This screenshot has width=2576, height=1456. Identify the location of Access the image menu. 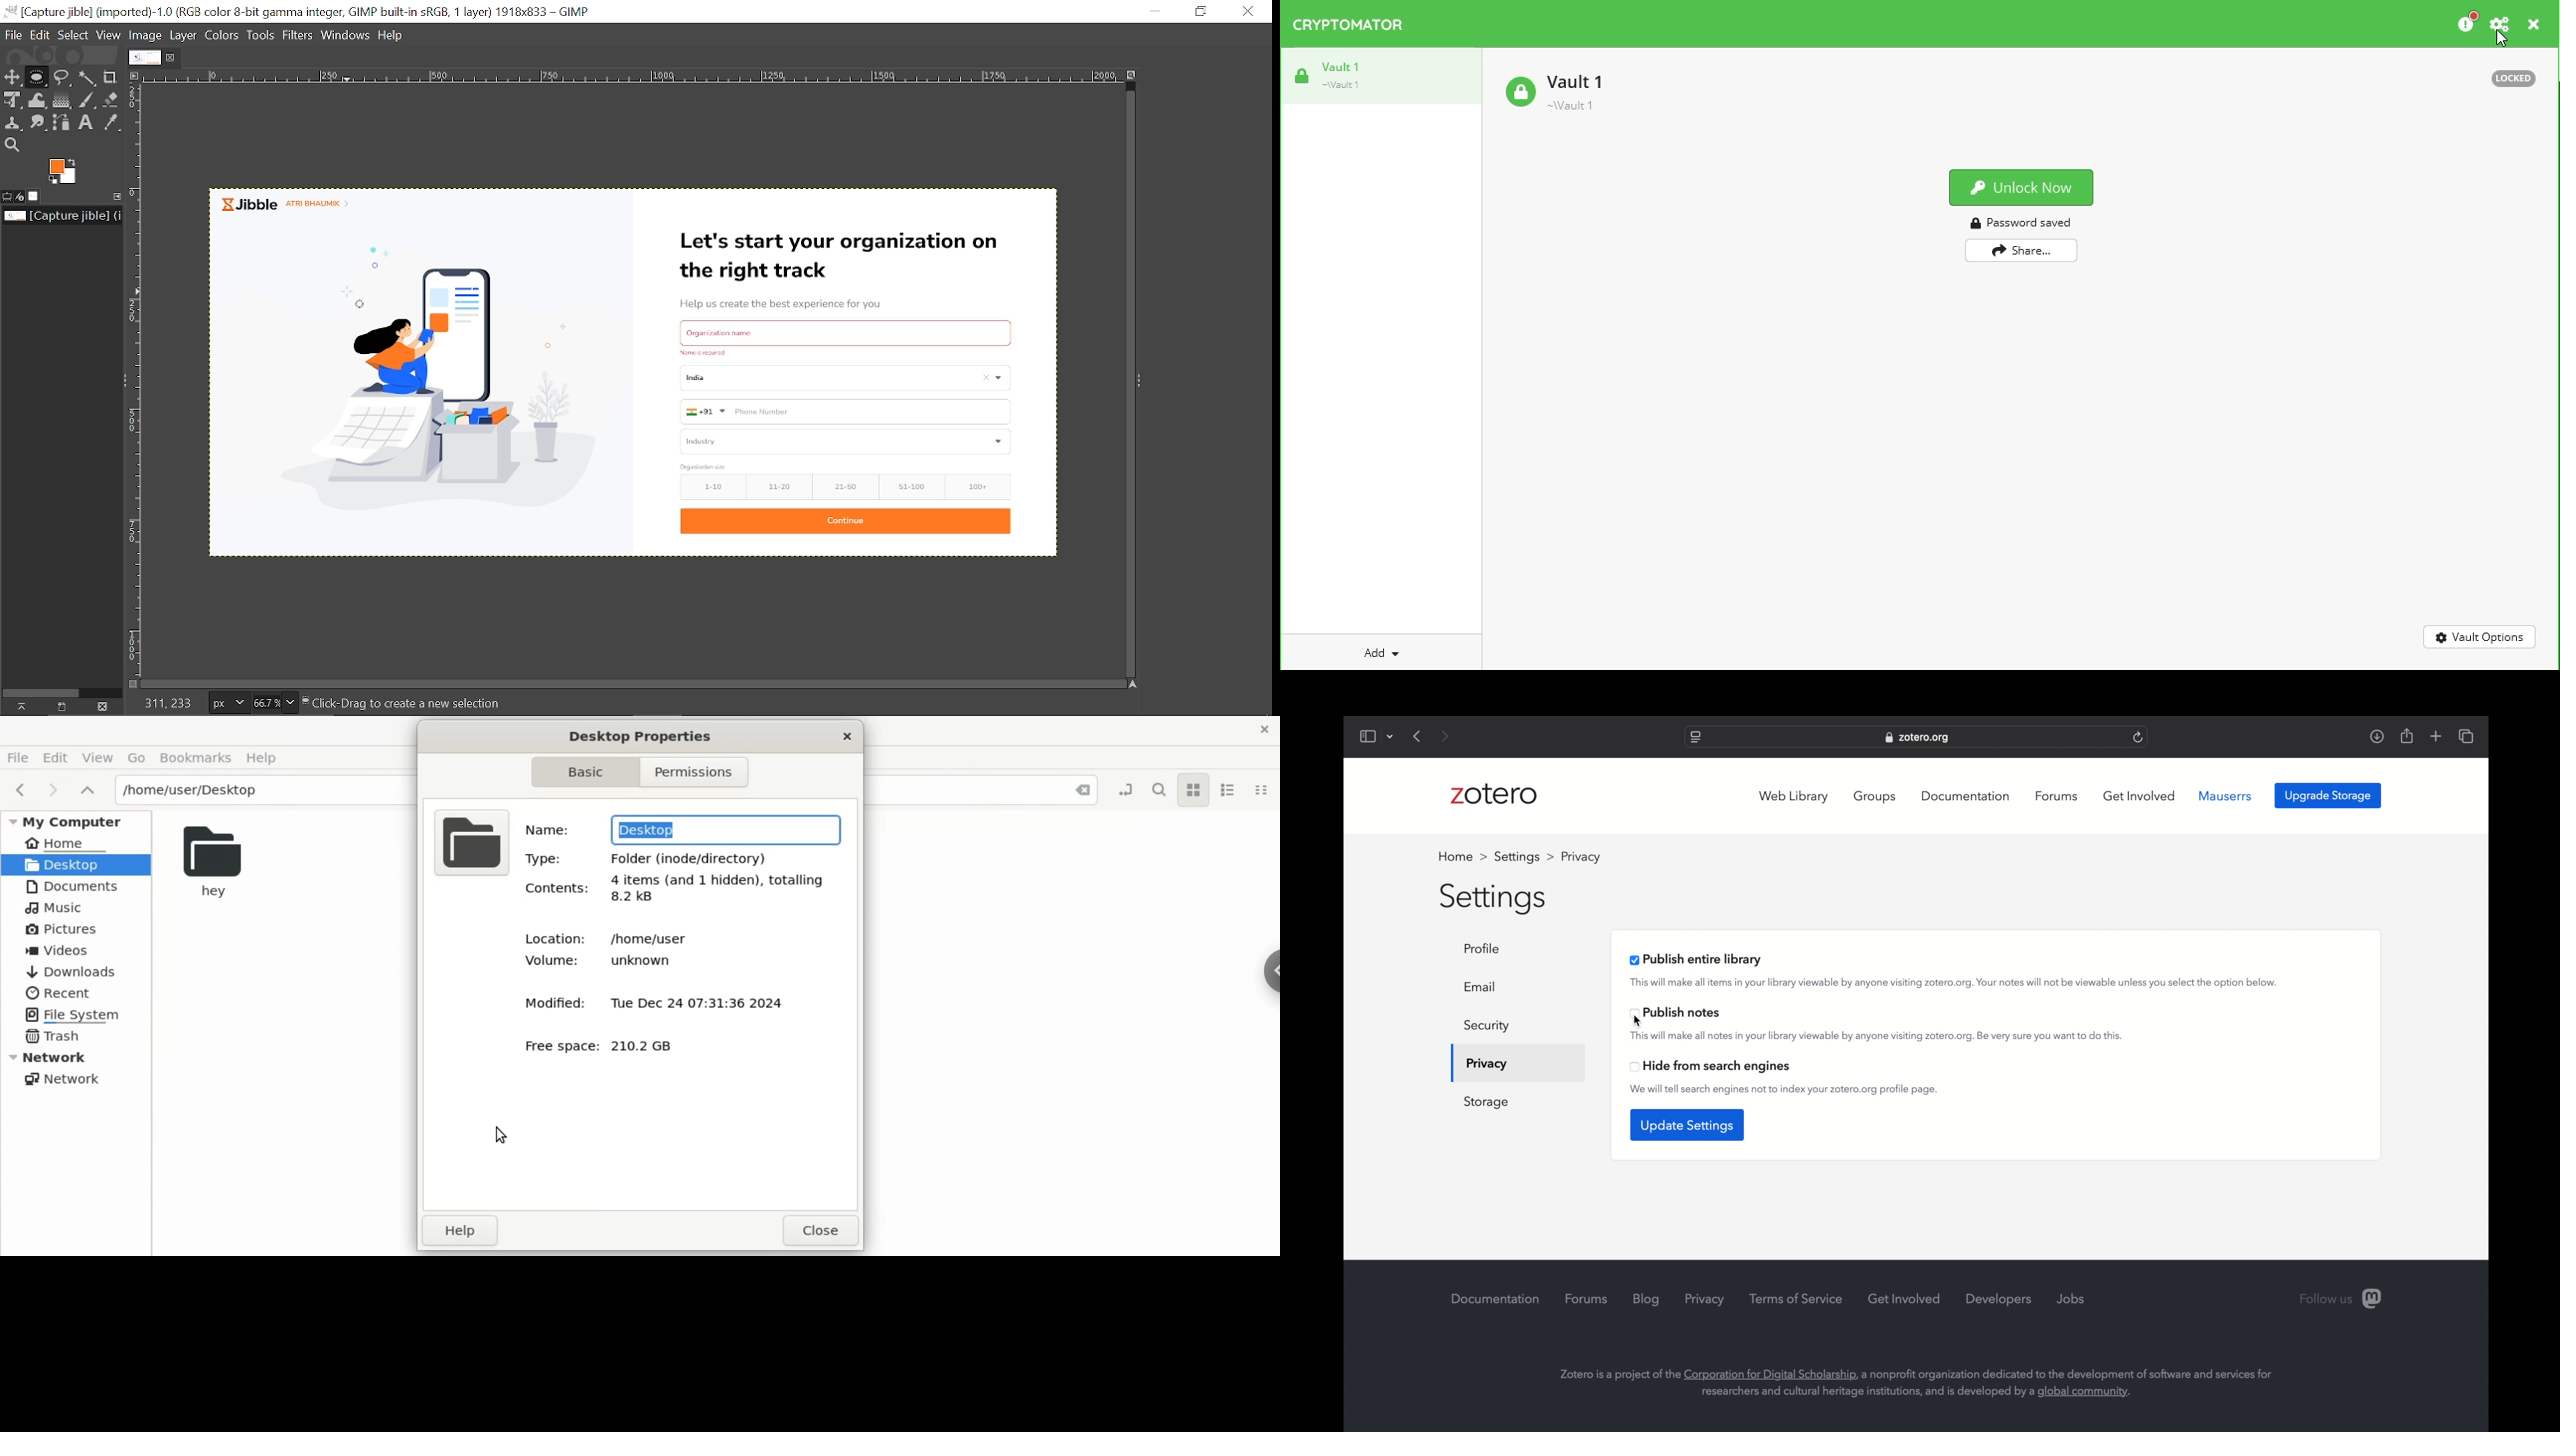
(138, 77).